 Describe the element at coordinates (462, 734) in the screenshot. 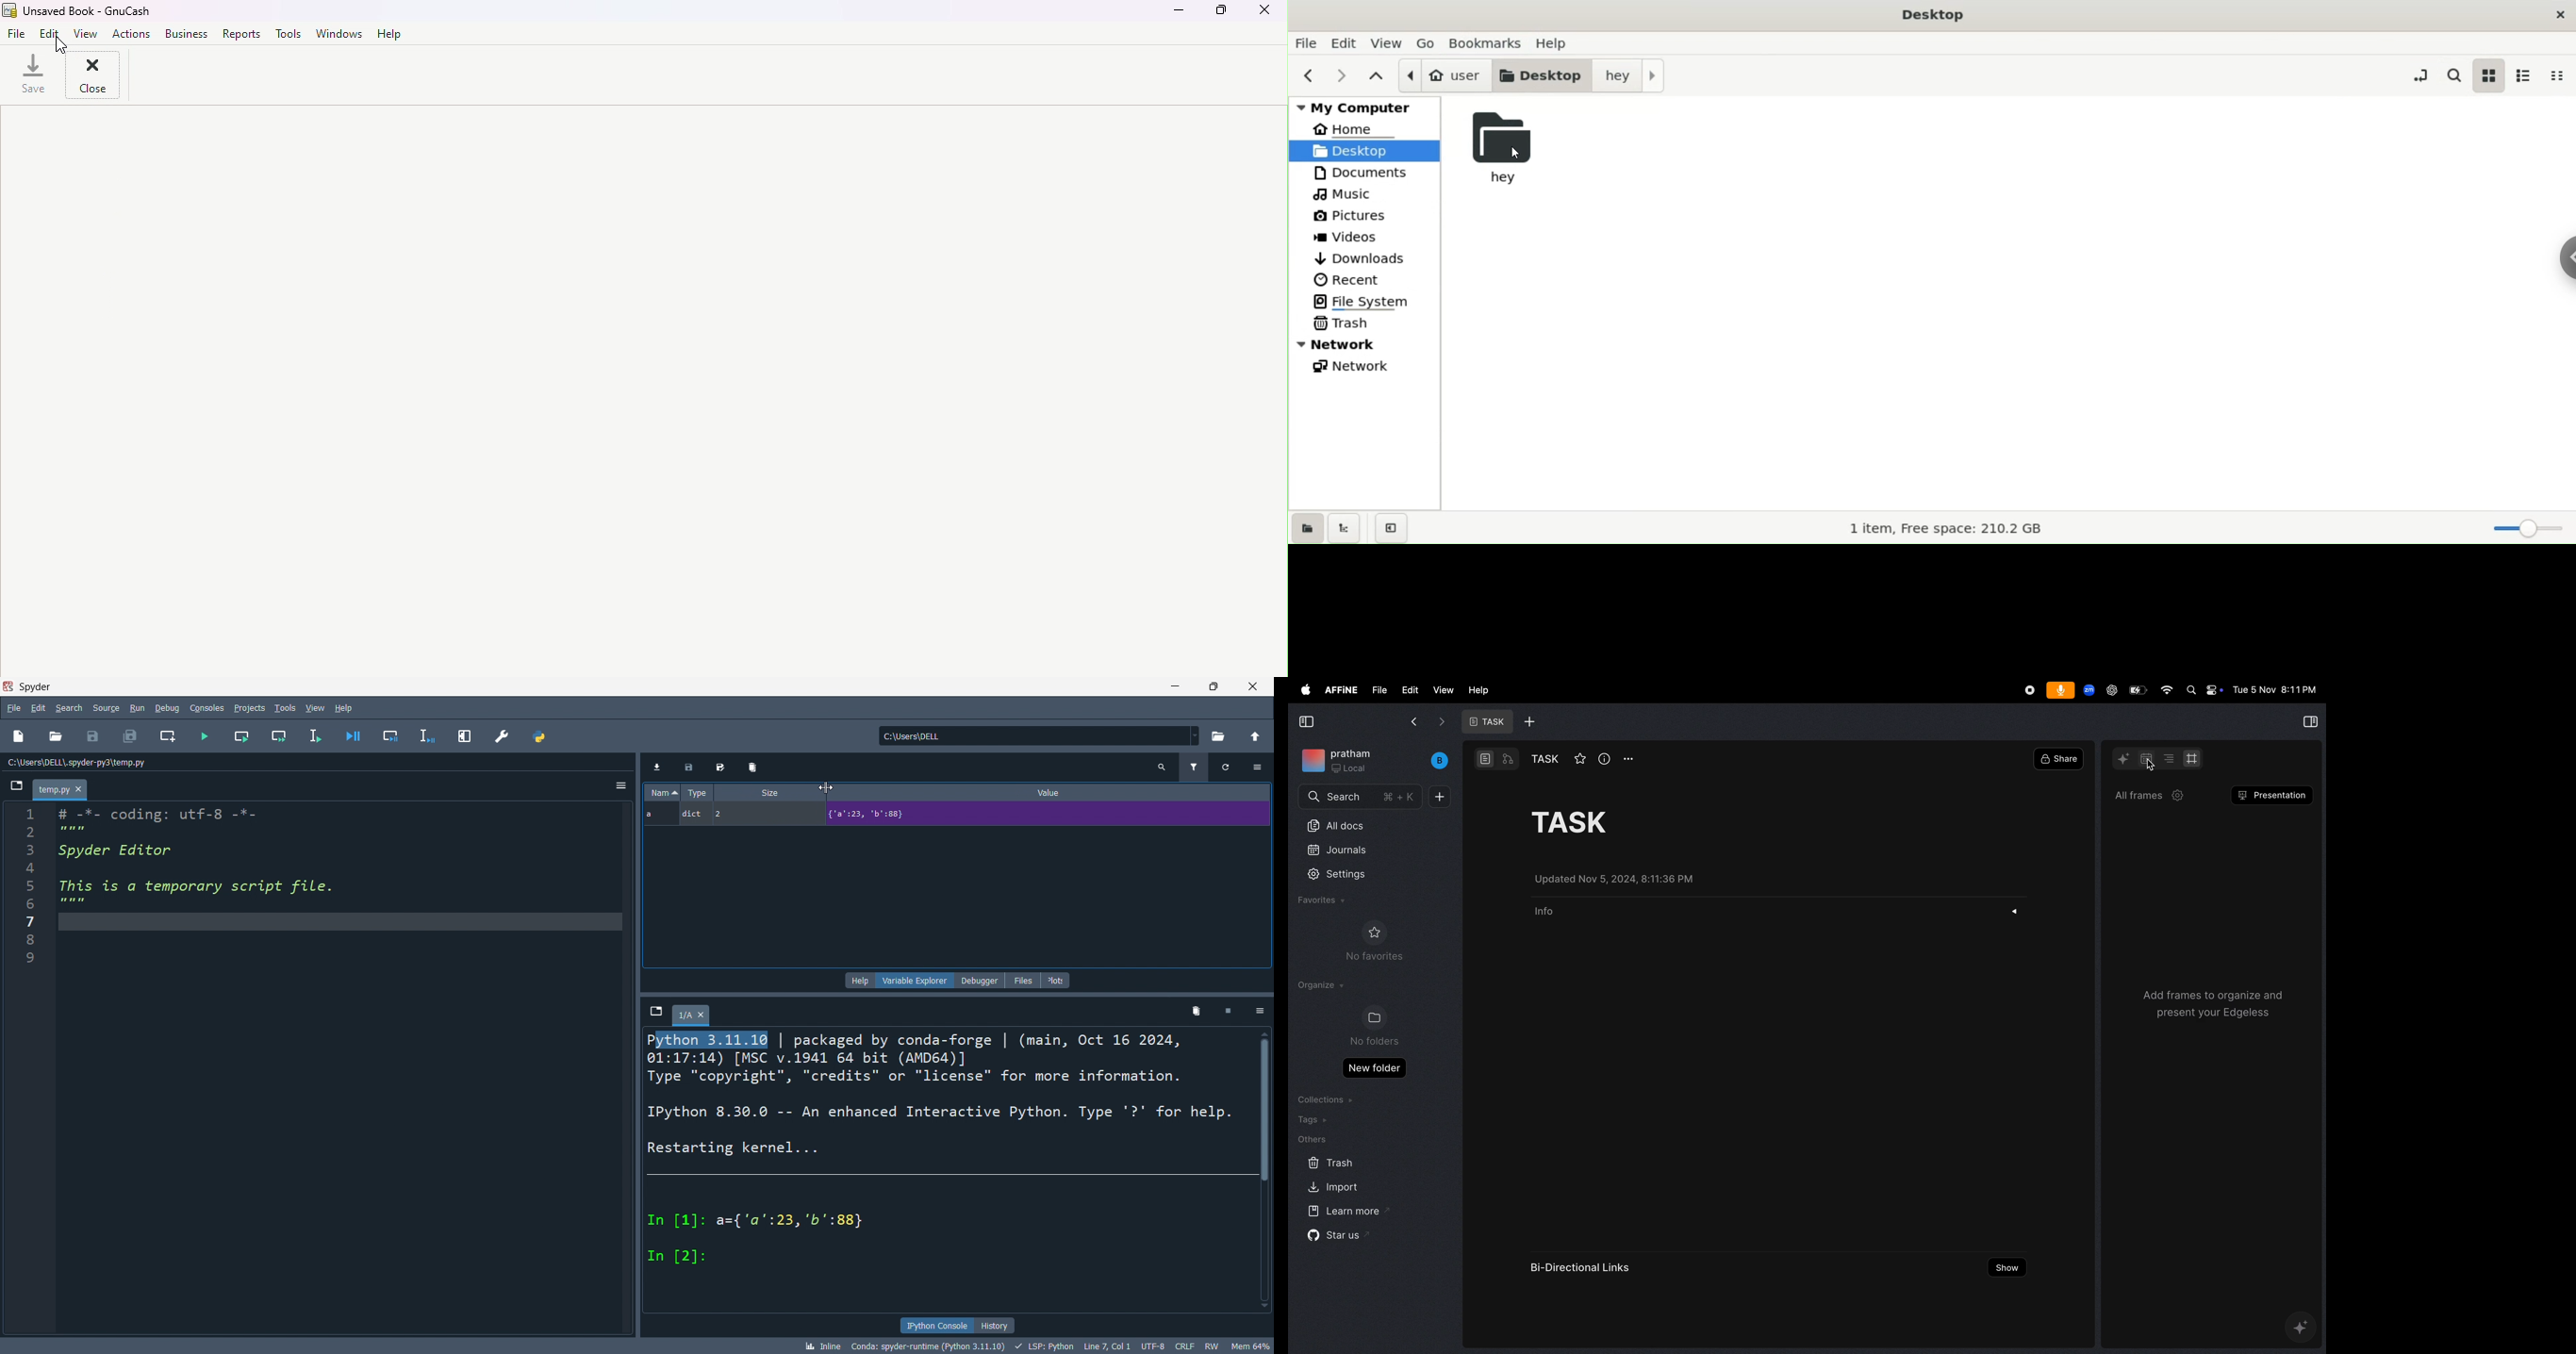

I see `expand pane` at that location.